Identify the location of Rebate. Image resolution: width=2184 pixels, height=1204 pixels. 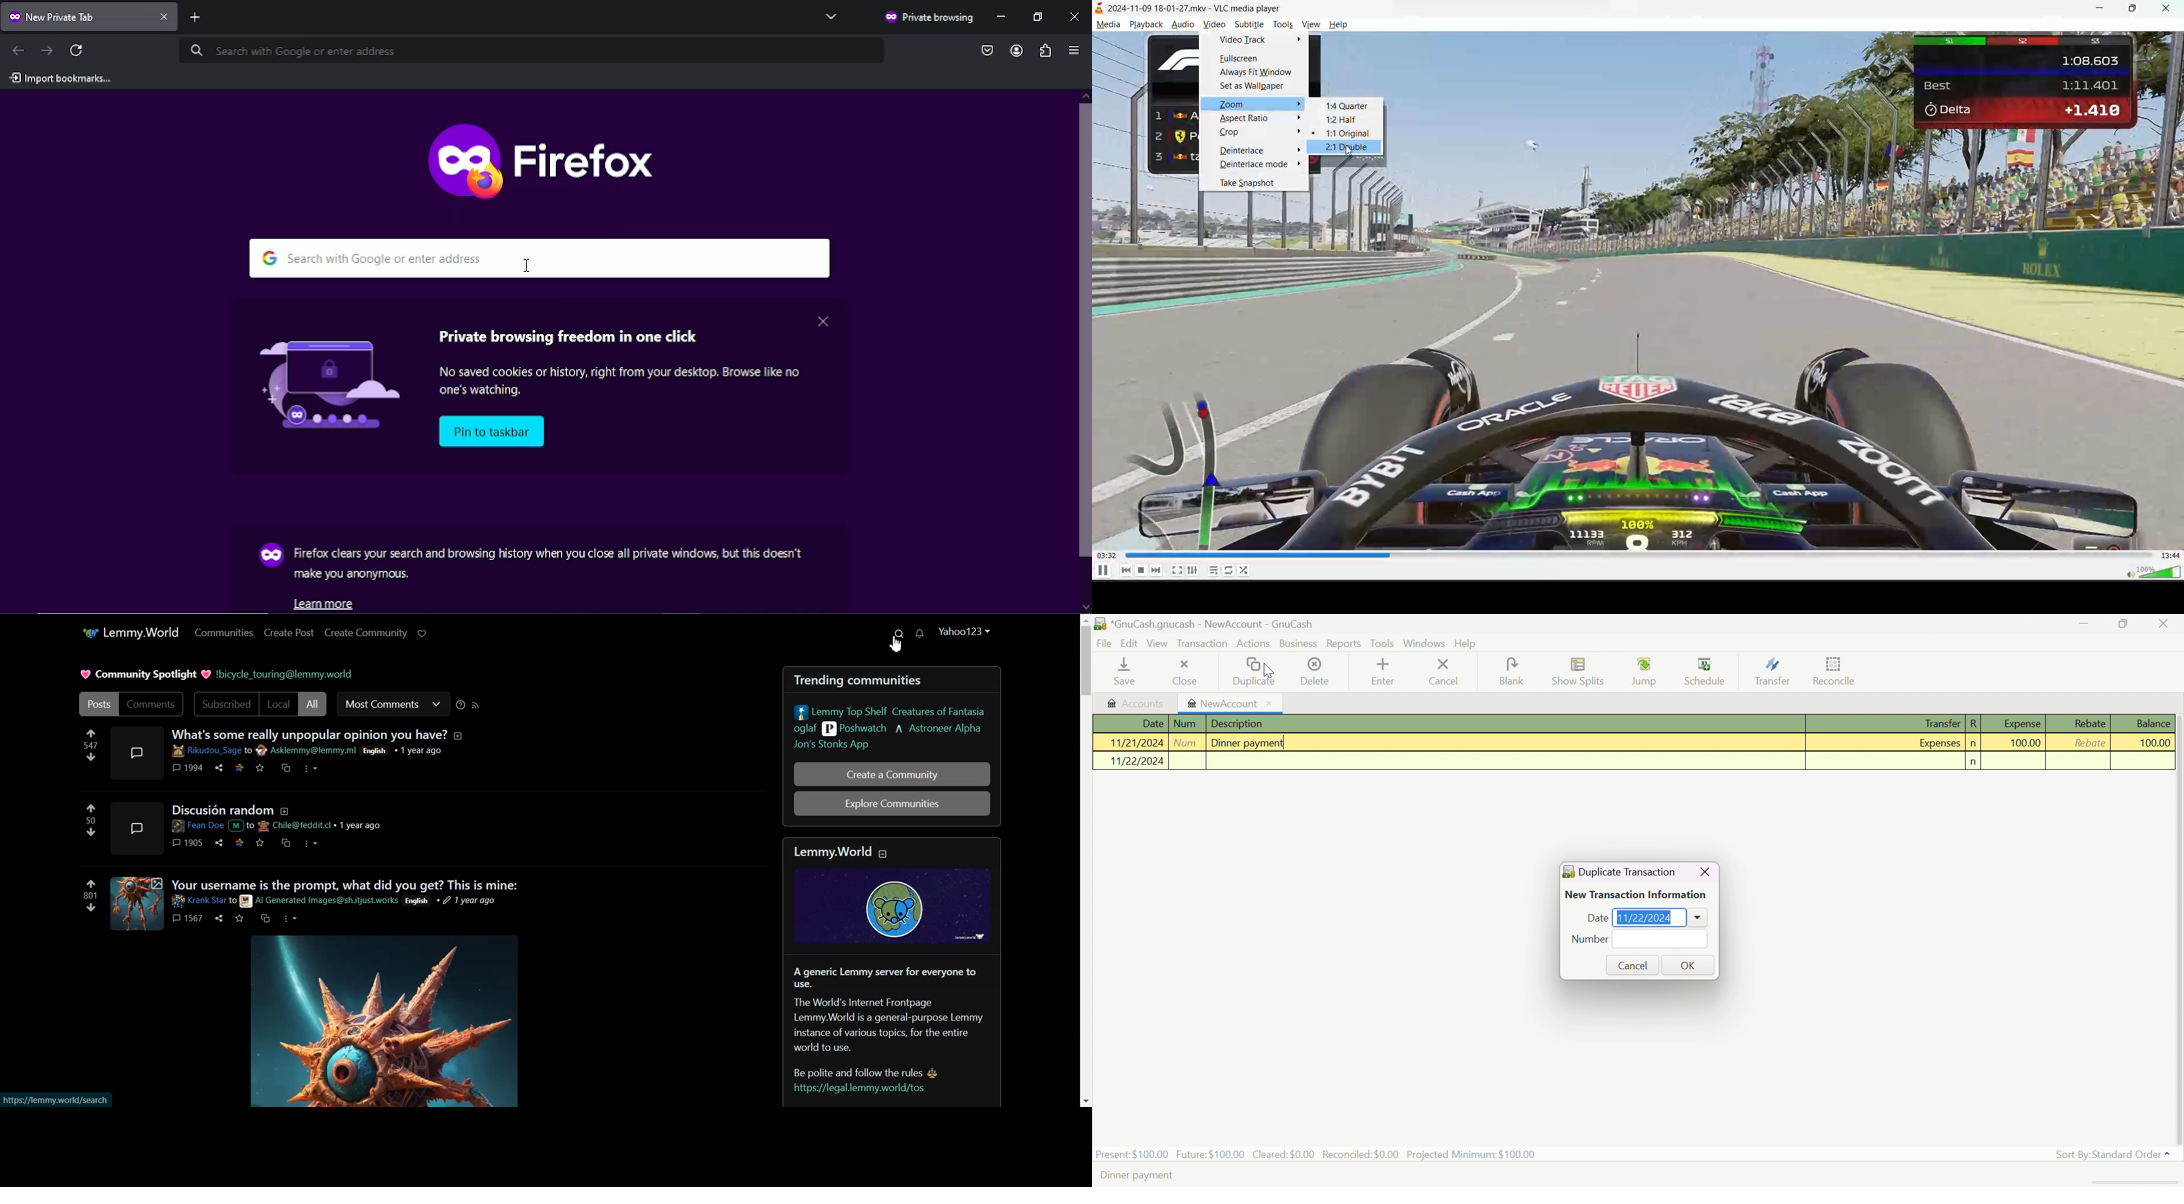
(2089, 723).